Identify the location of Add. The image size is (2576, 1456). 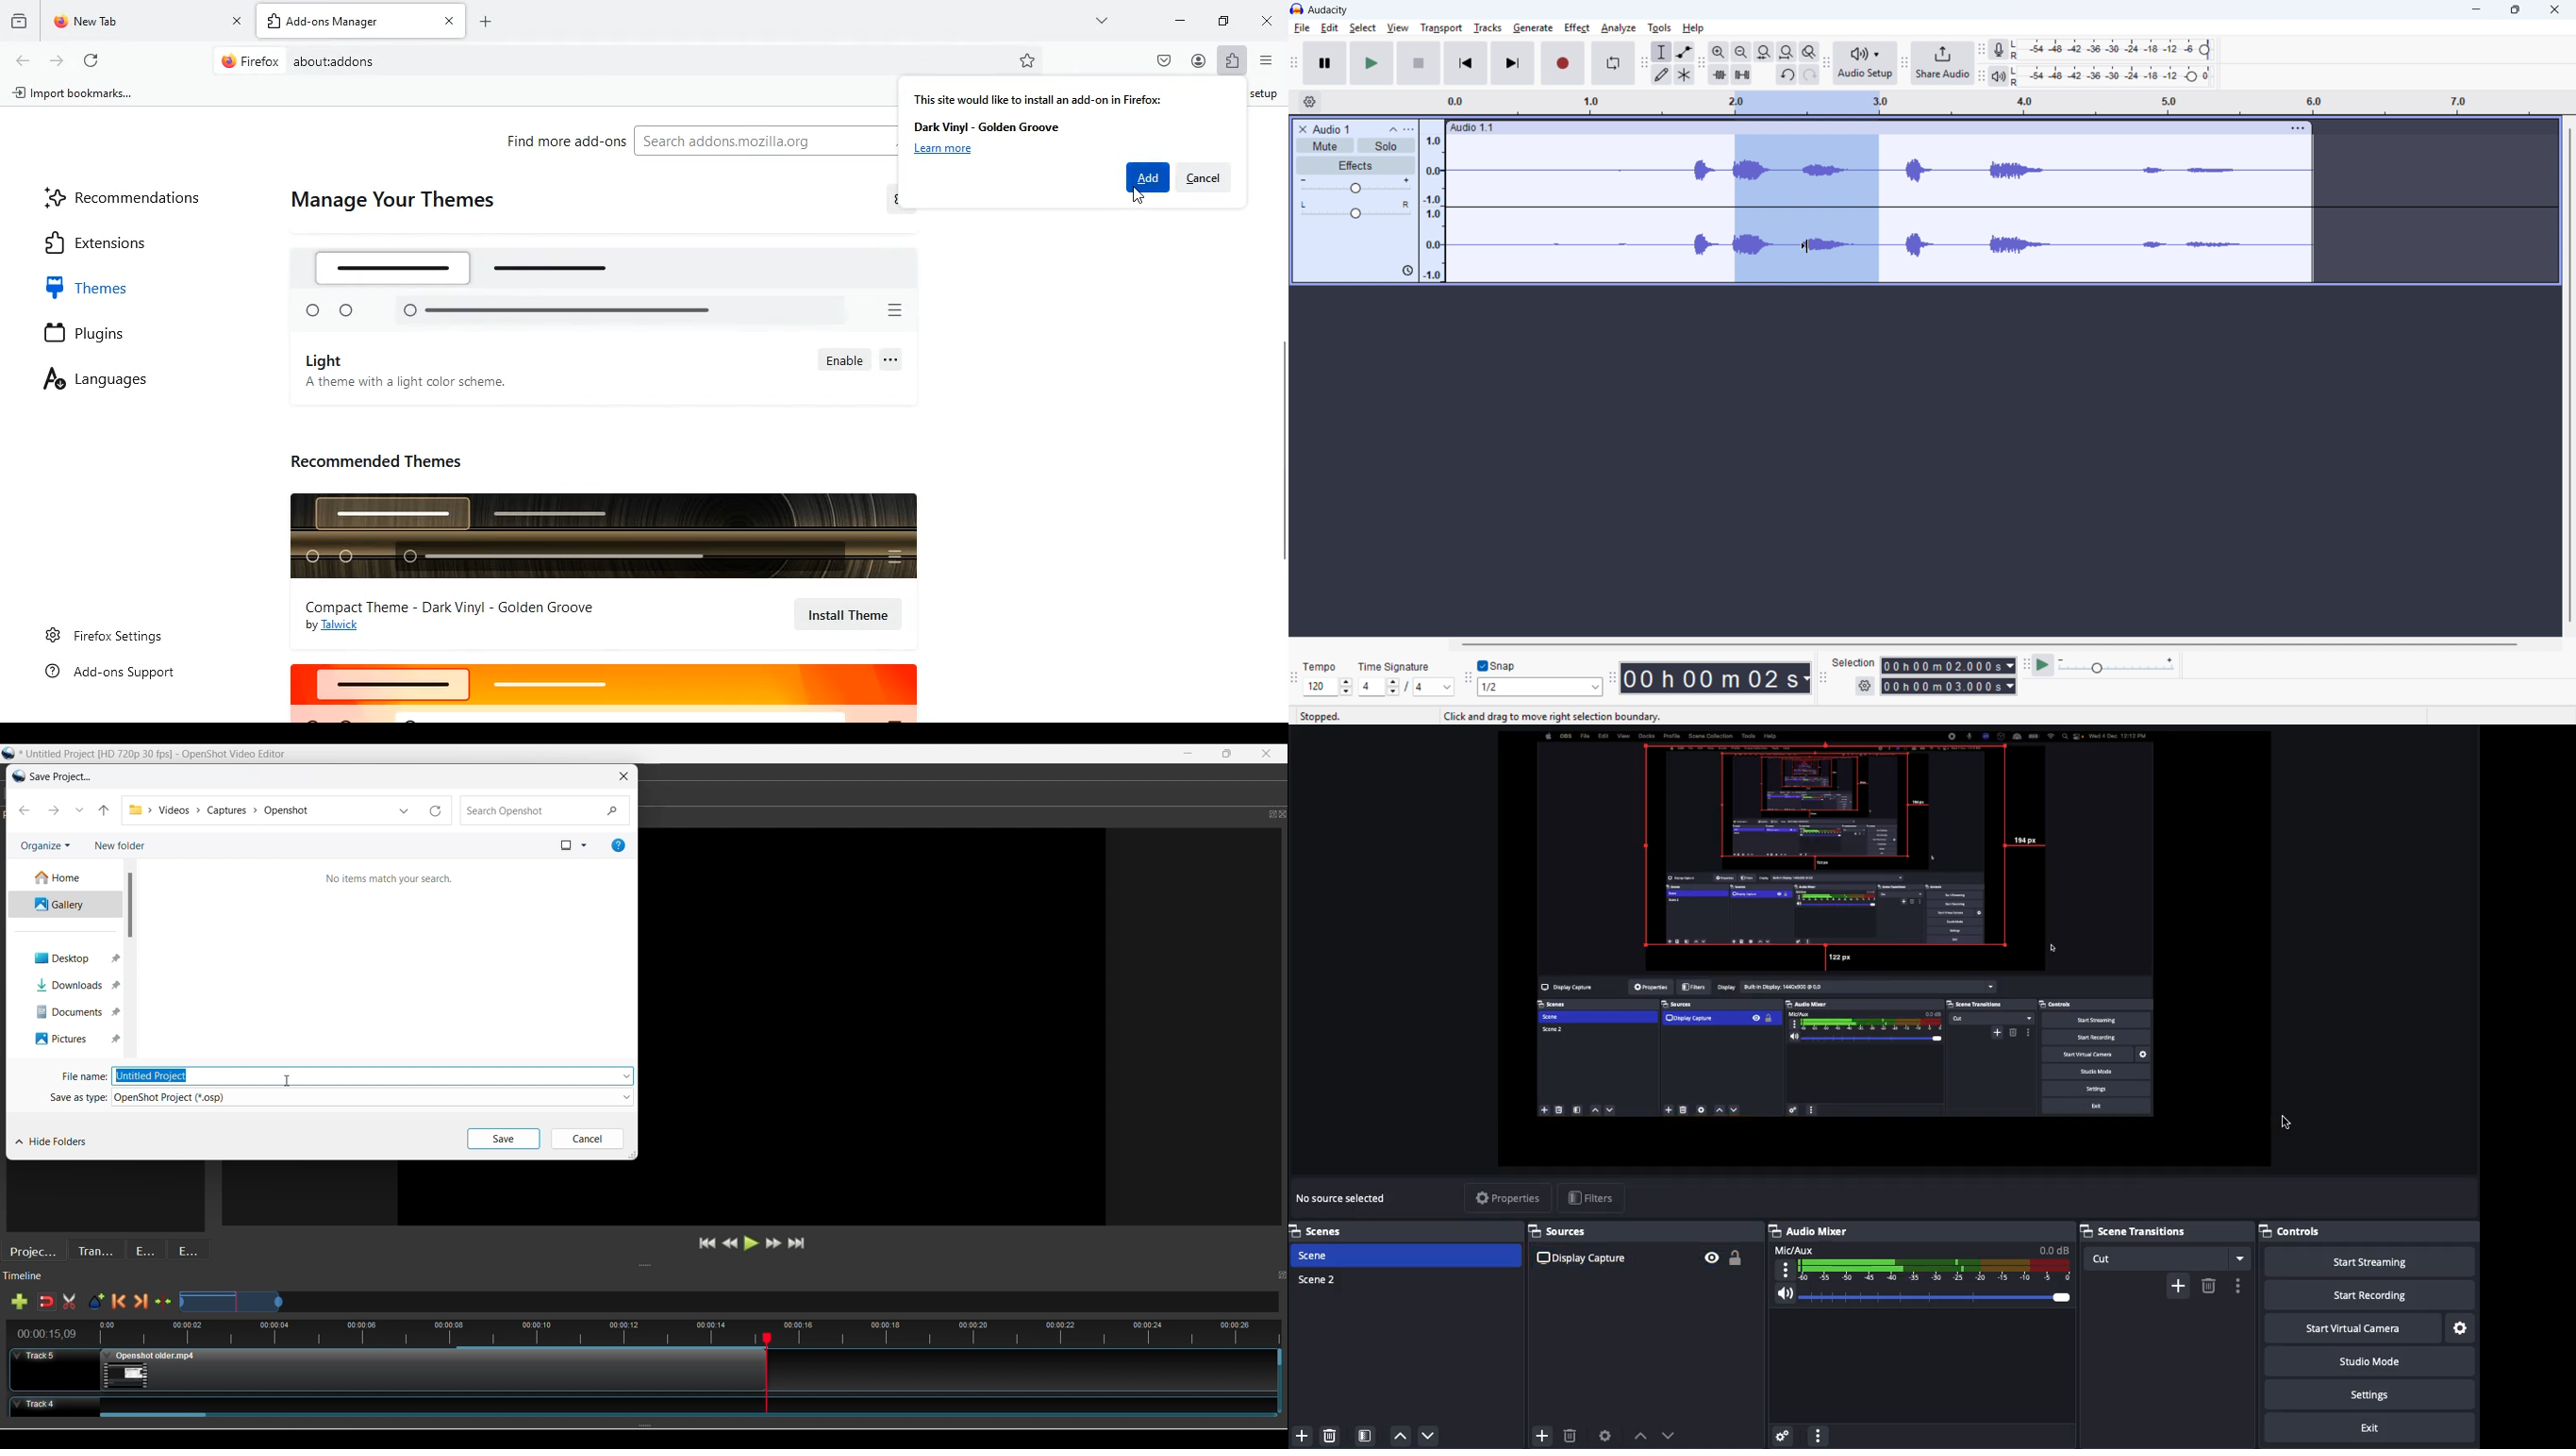
(1300, 1434).